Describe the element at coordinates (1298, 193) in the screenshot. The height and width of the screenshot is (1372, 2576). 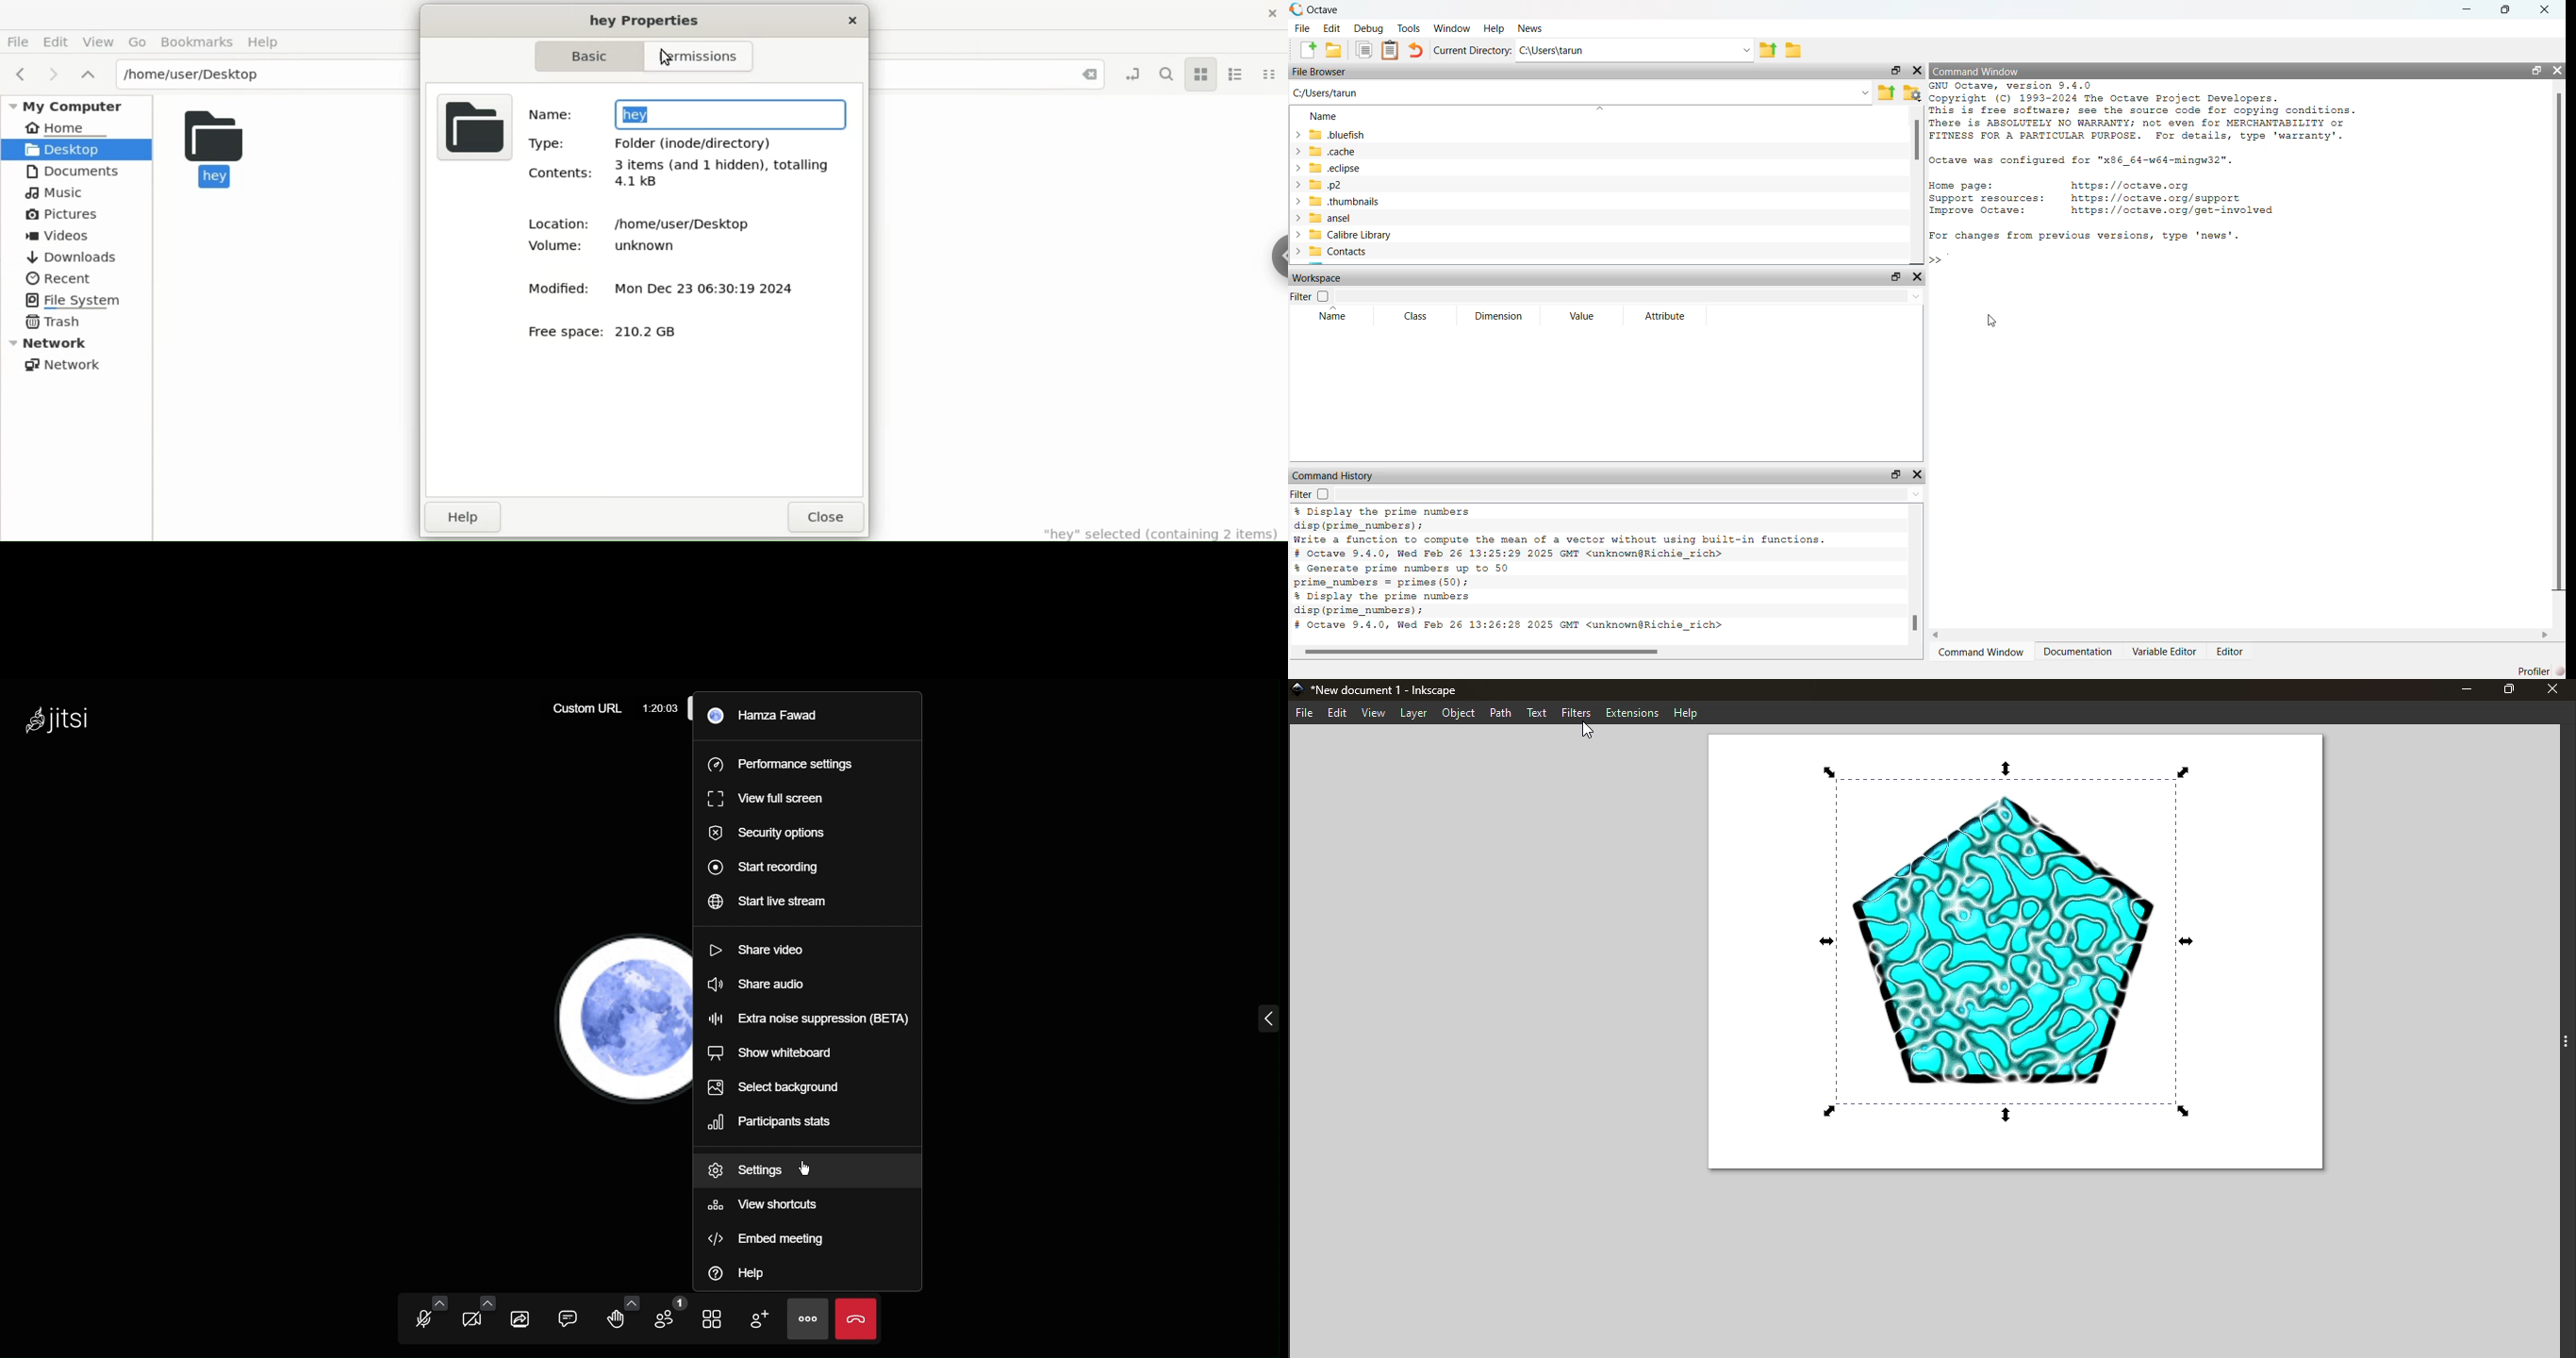
I see `expand/collapse` at that location.